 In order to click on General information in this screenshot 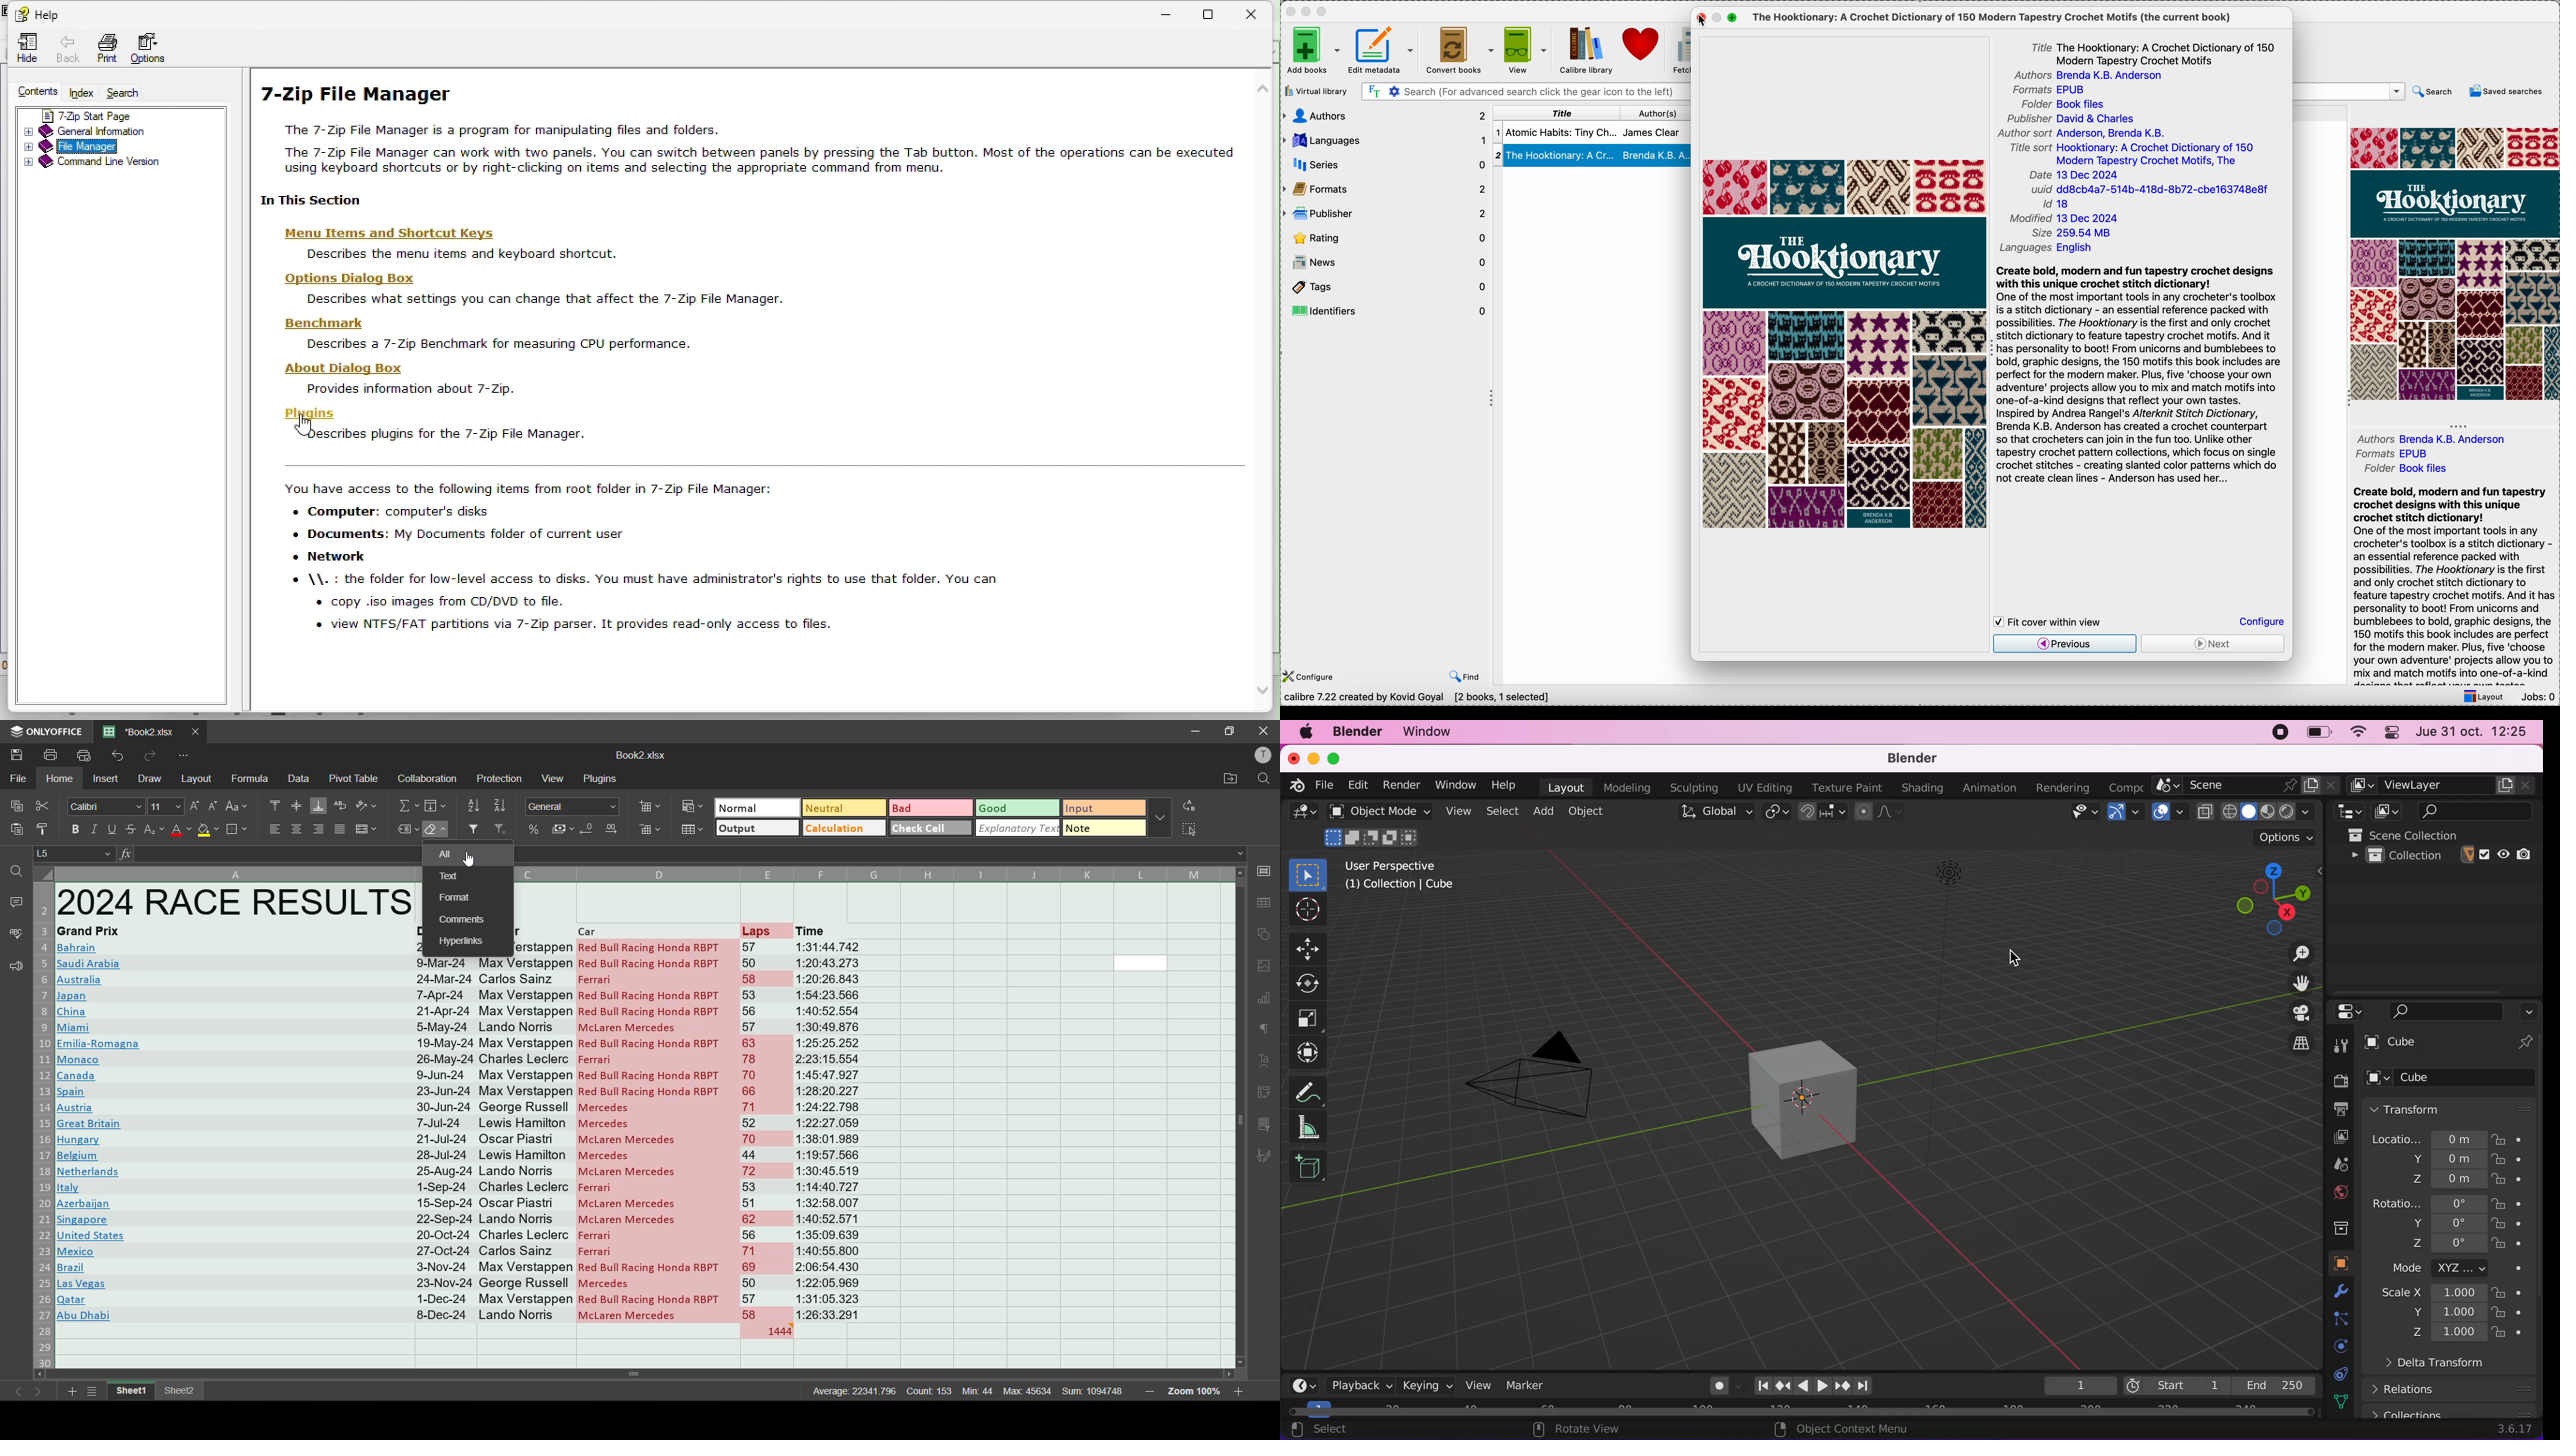, I will do `click(107, 131)`.